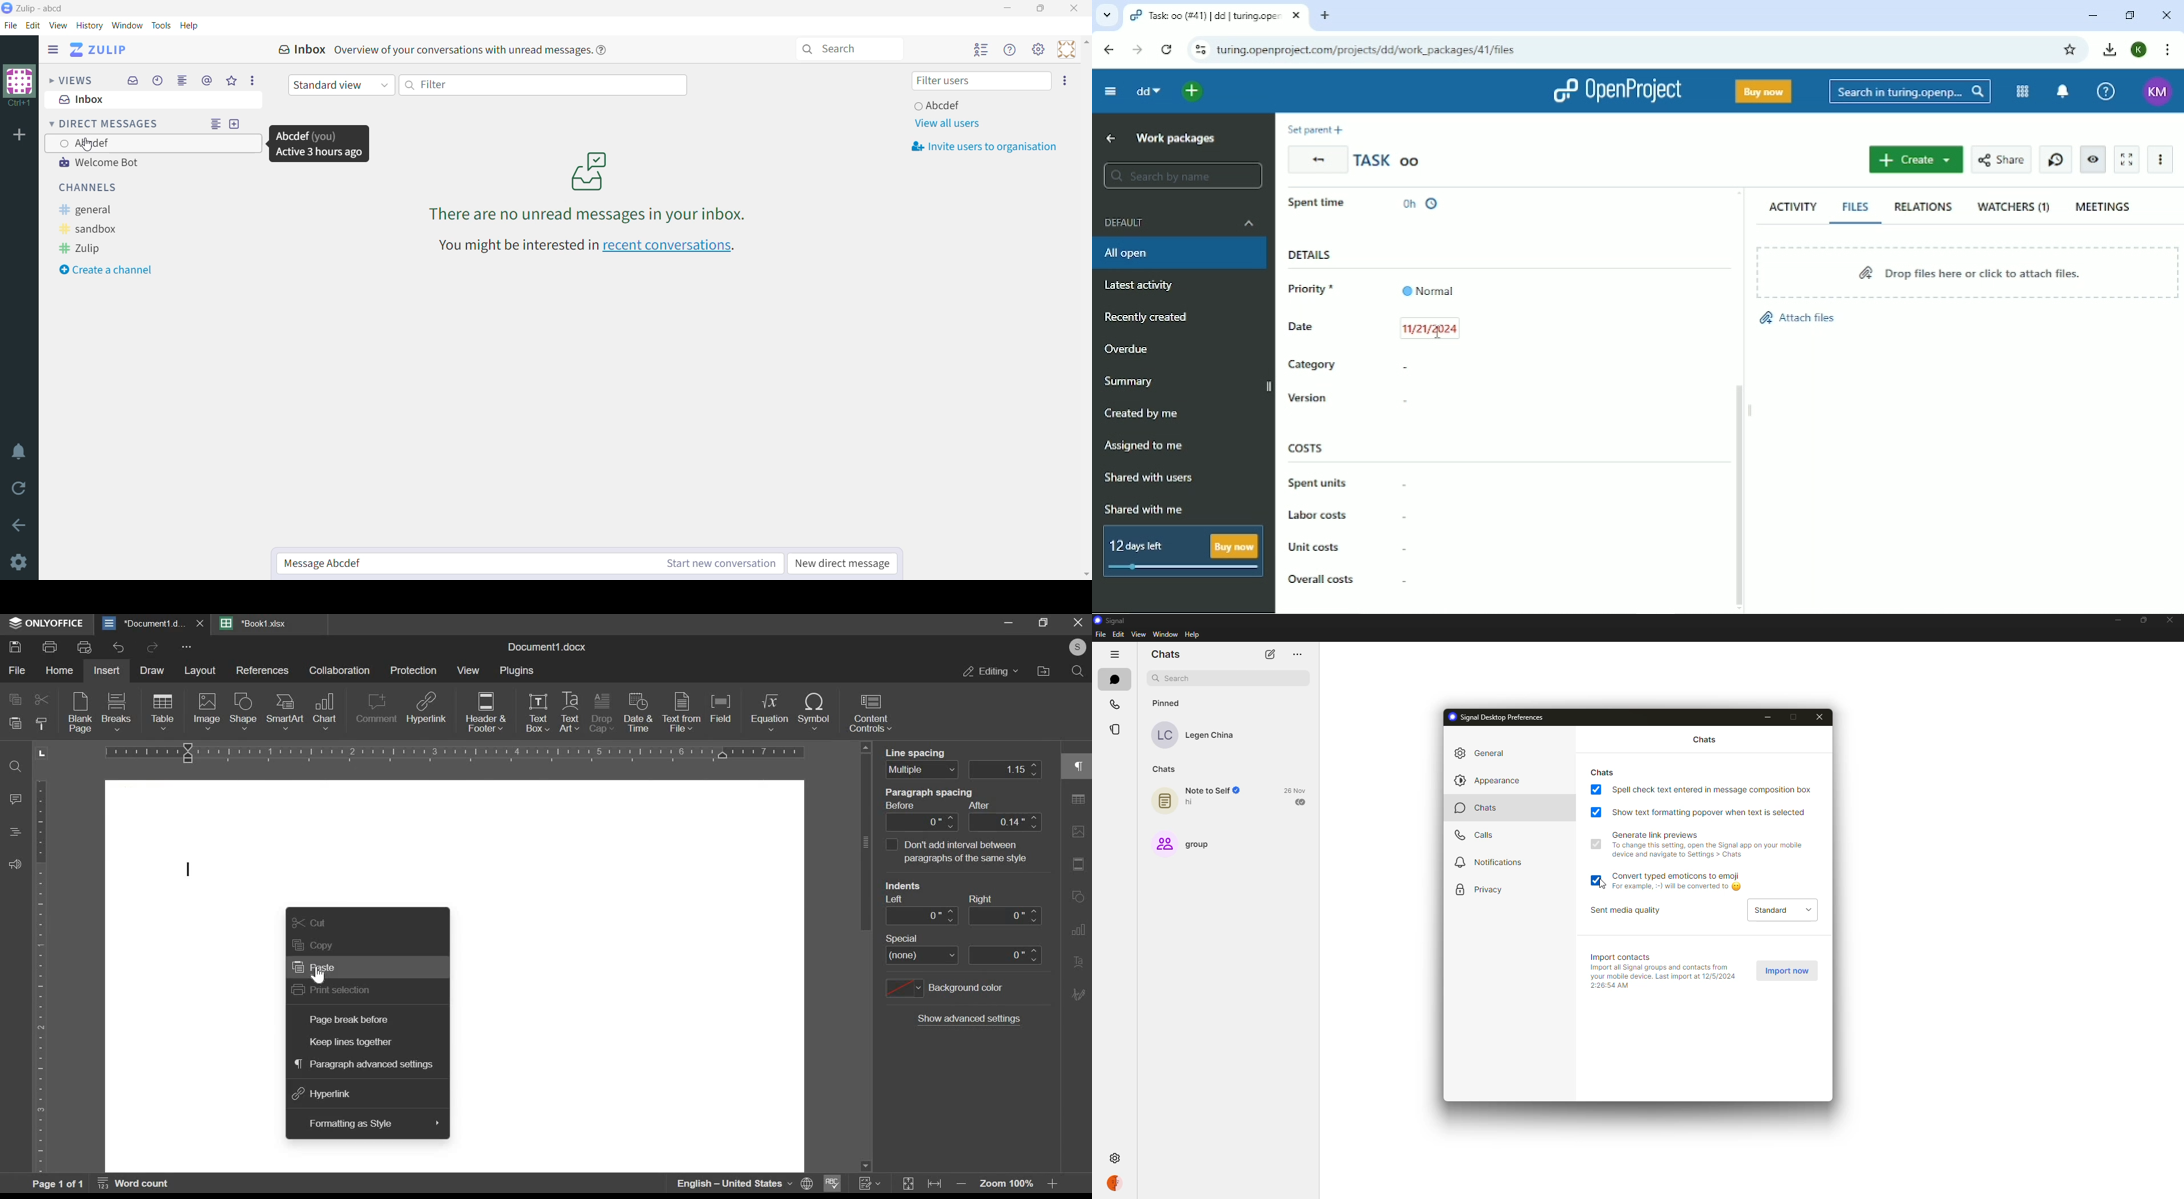 This screenshot has height=1204, width=2184. Describe the element at coordinates (1404, 546) in the screenshot. I see `-` at that location.